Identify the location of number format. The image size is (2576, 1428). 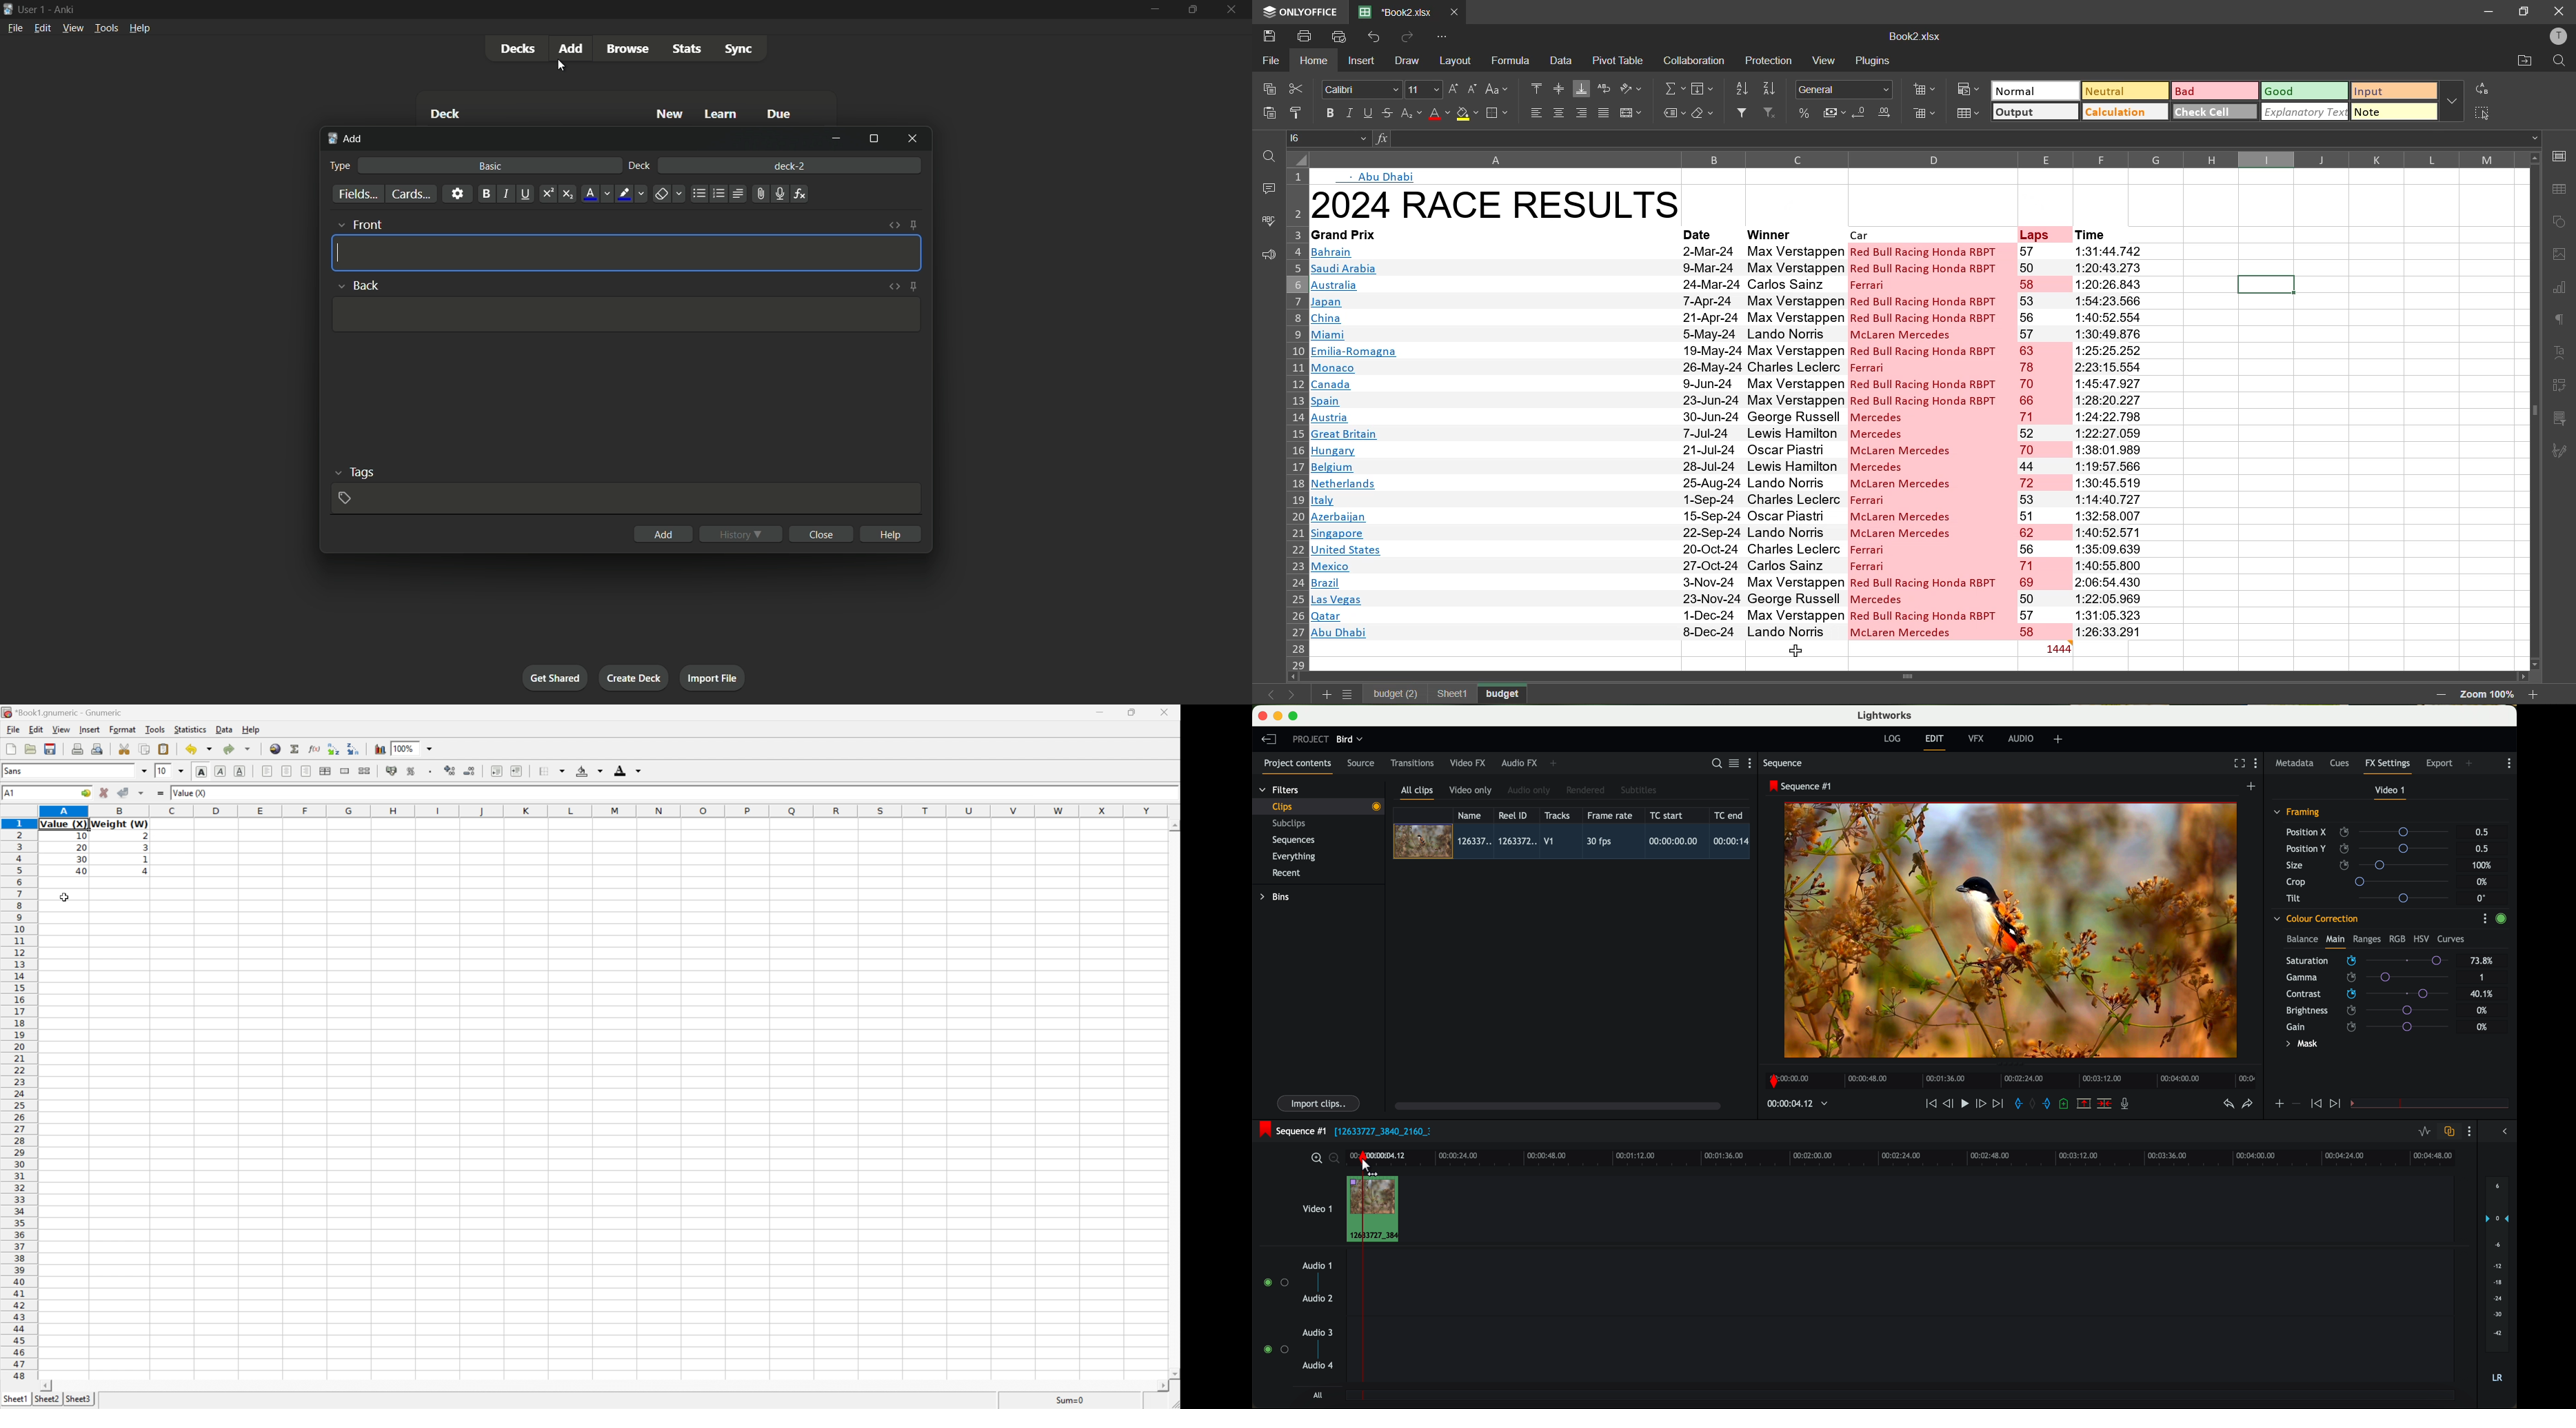
(1847, 88).